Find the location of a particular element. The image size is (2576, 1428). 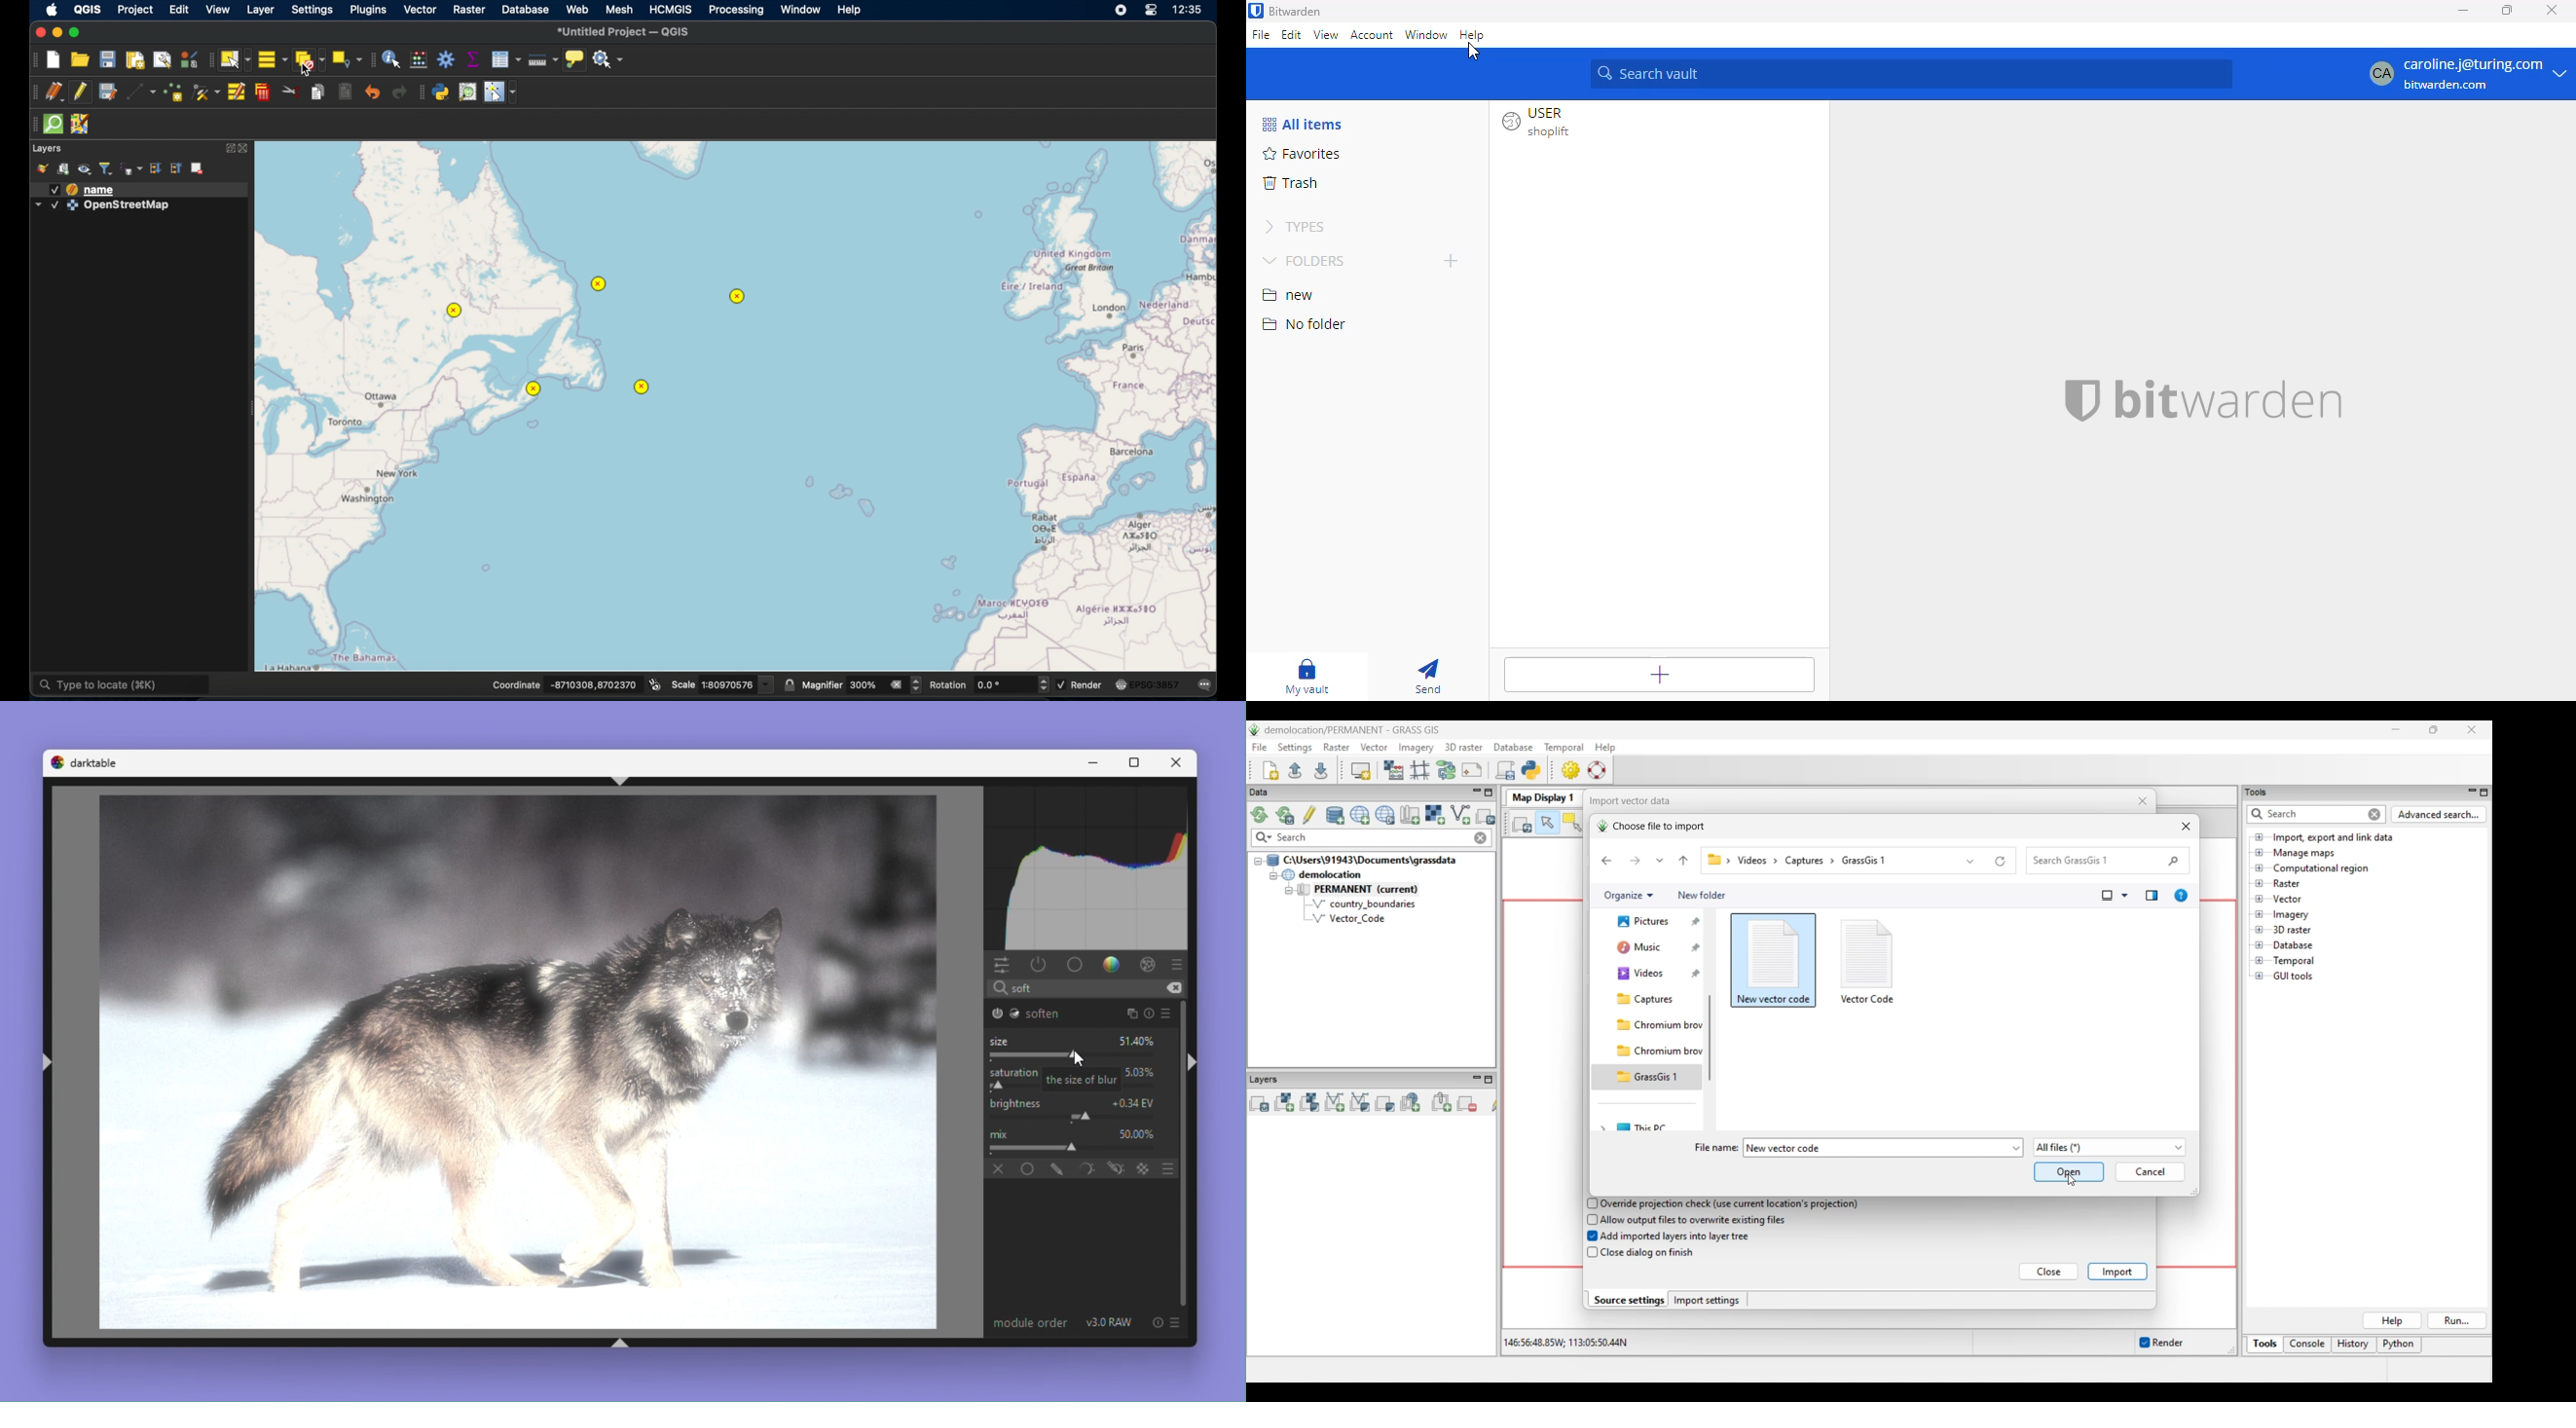

Coordinate is located at coordinates (517, 685).